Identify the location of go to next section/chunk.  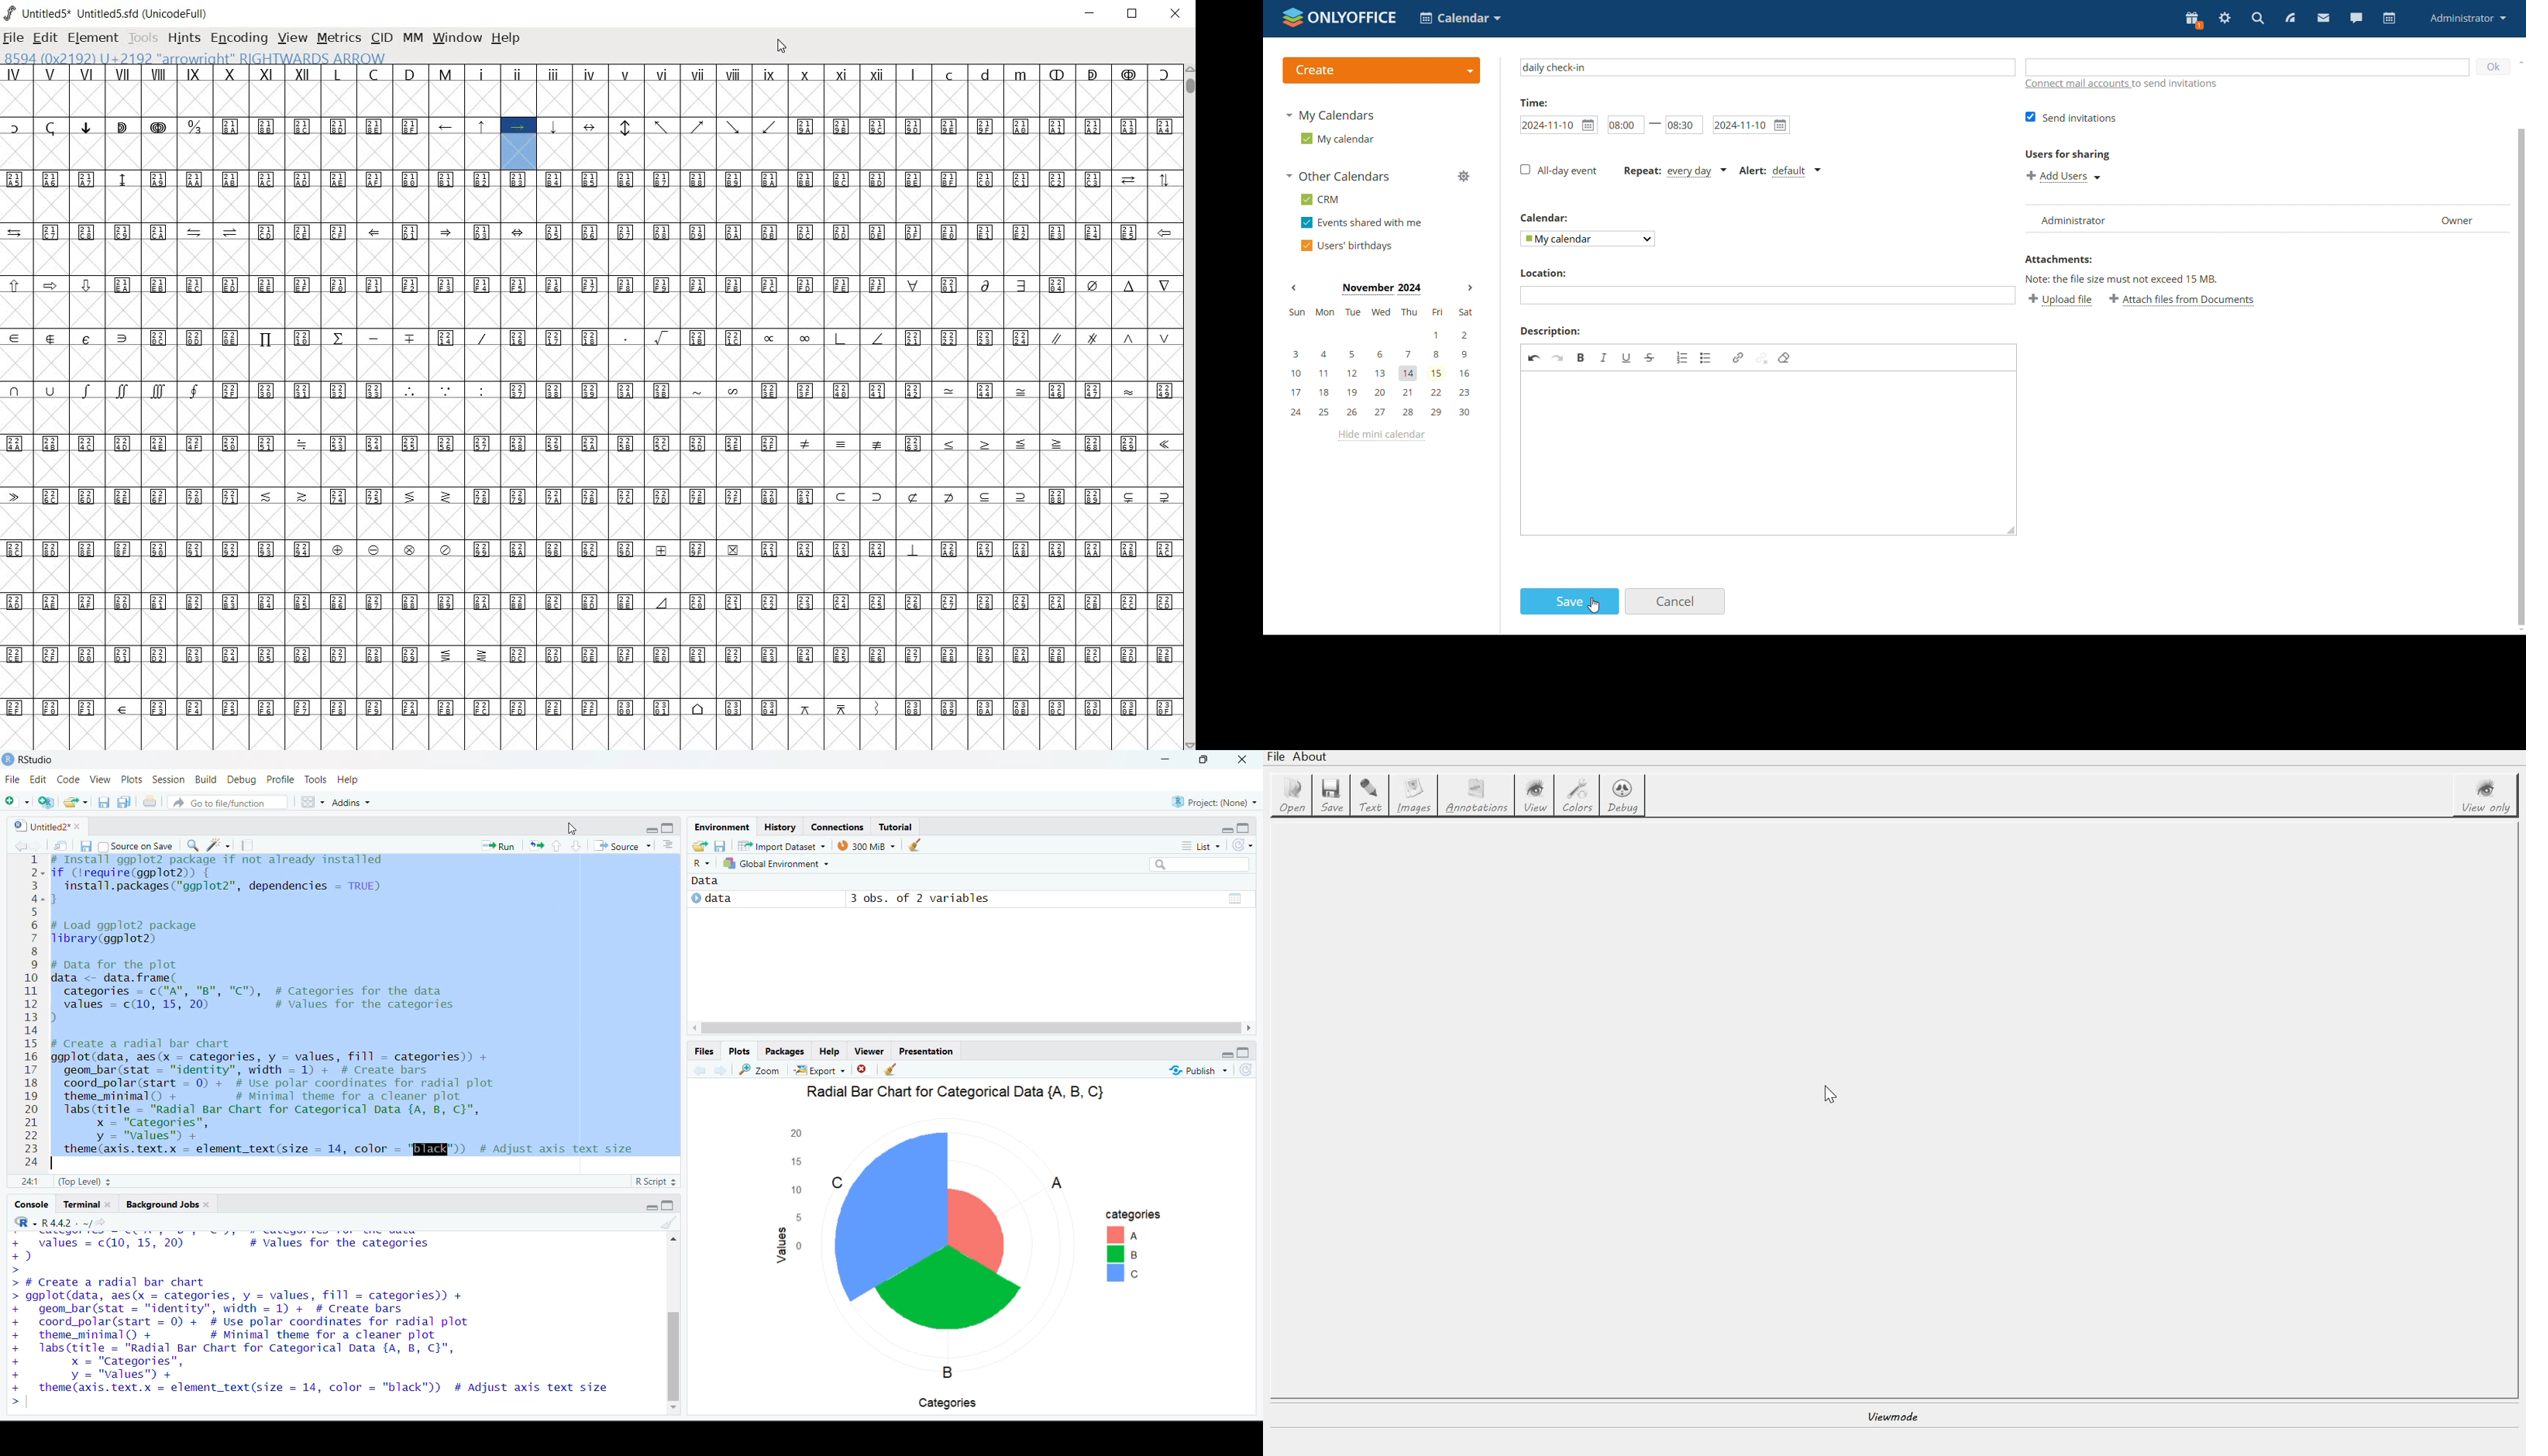
(577, 845).